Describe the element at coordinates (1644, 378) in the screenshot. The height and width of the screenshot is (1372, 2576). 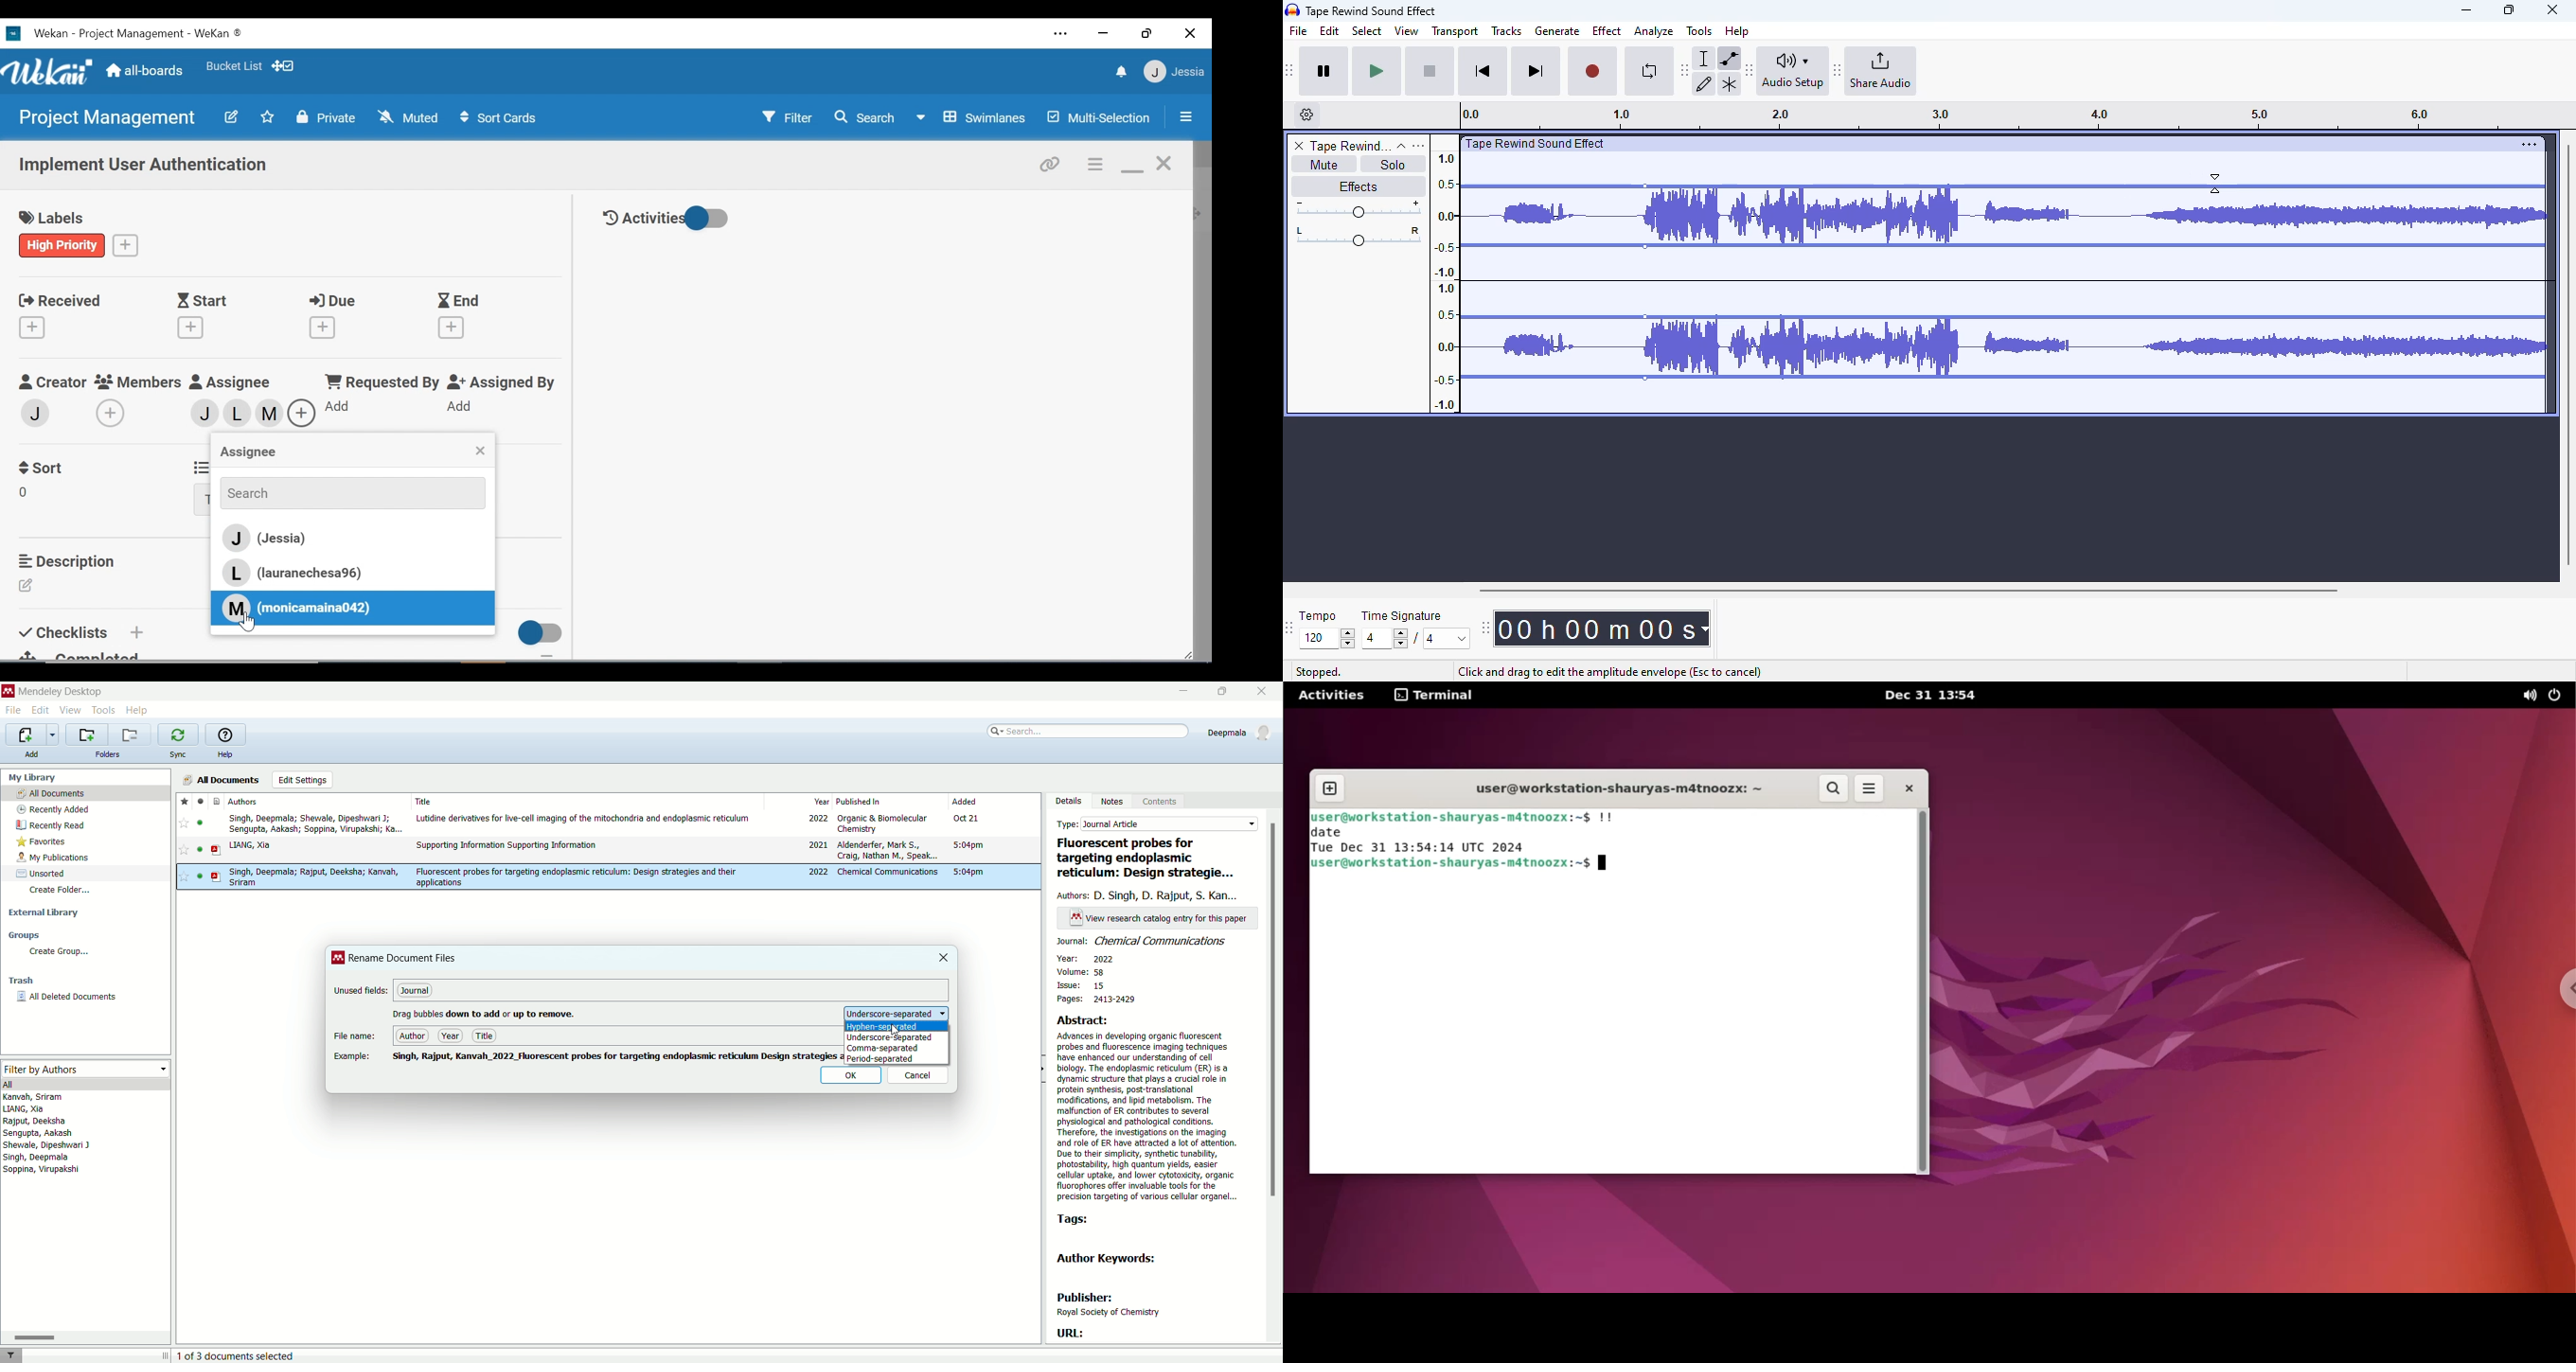
I see `control point` at that location.